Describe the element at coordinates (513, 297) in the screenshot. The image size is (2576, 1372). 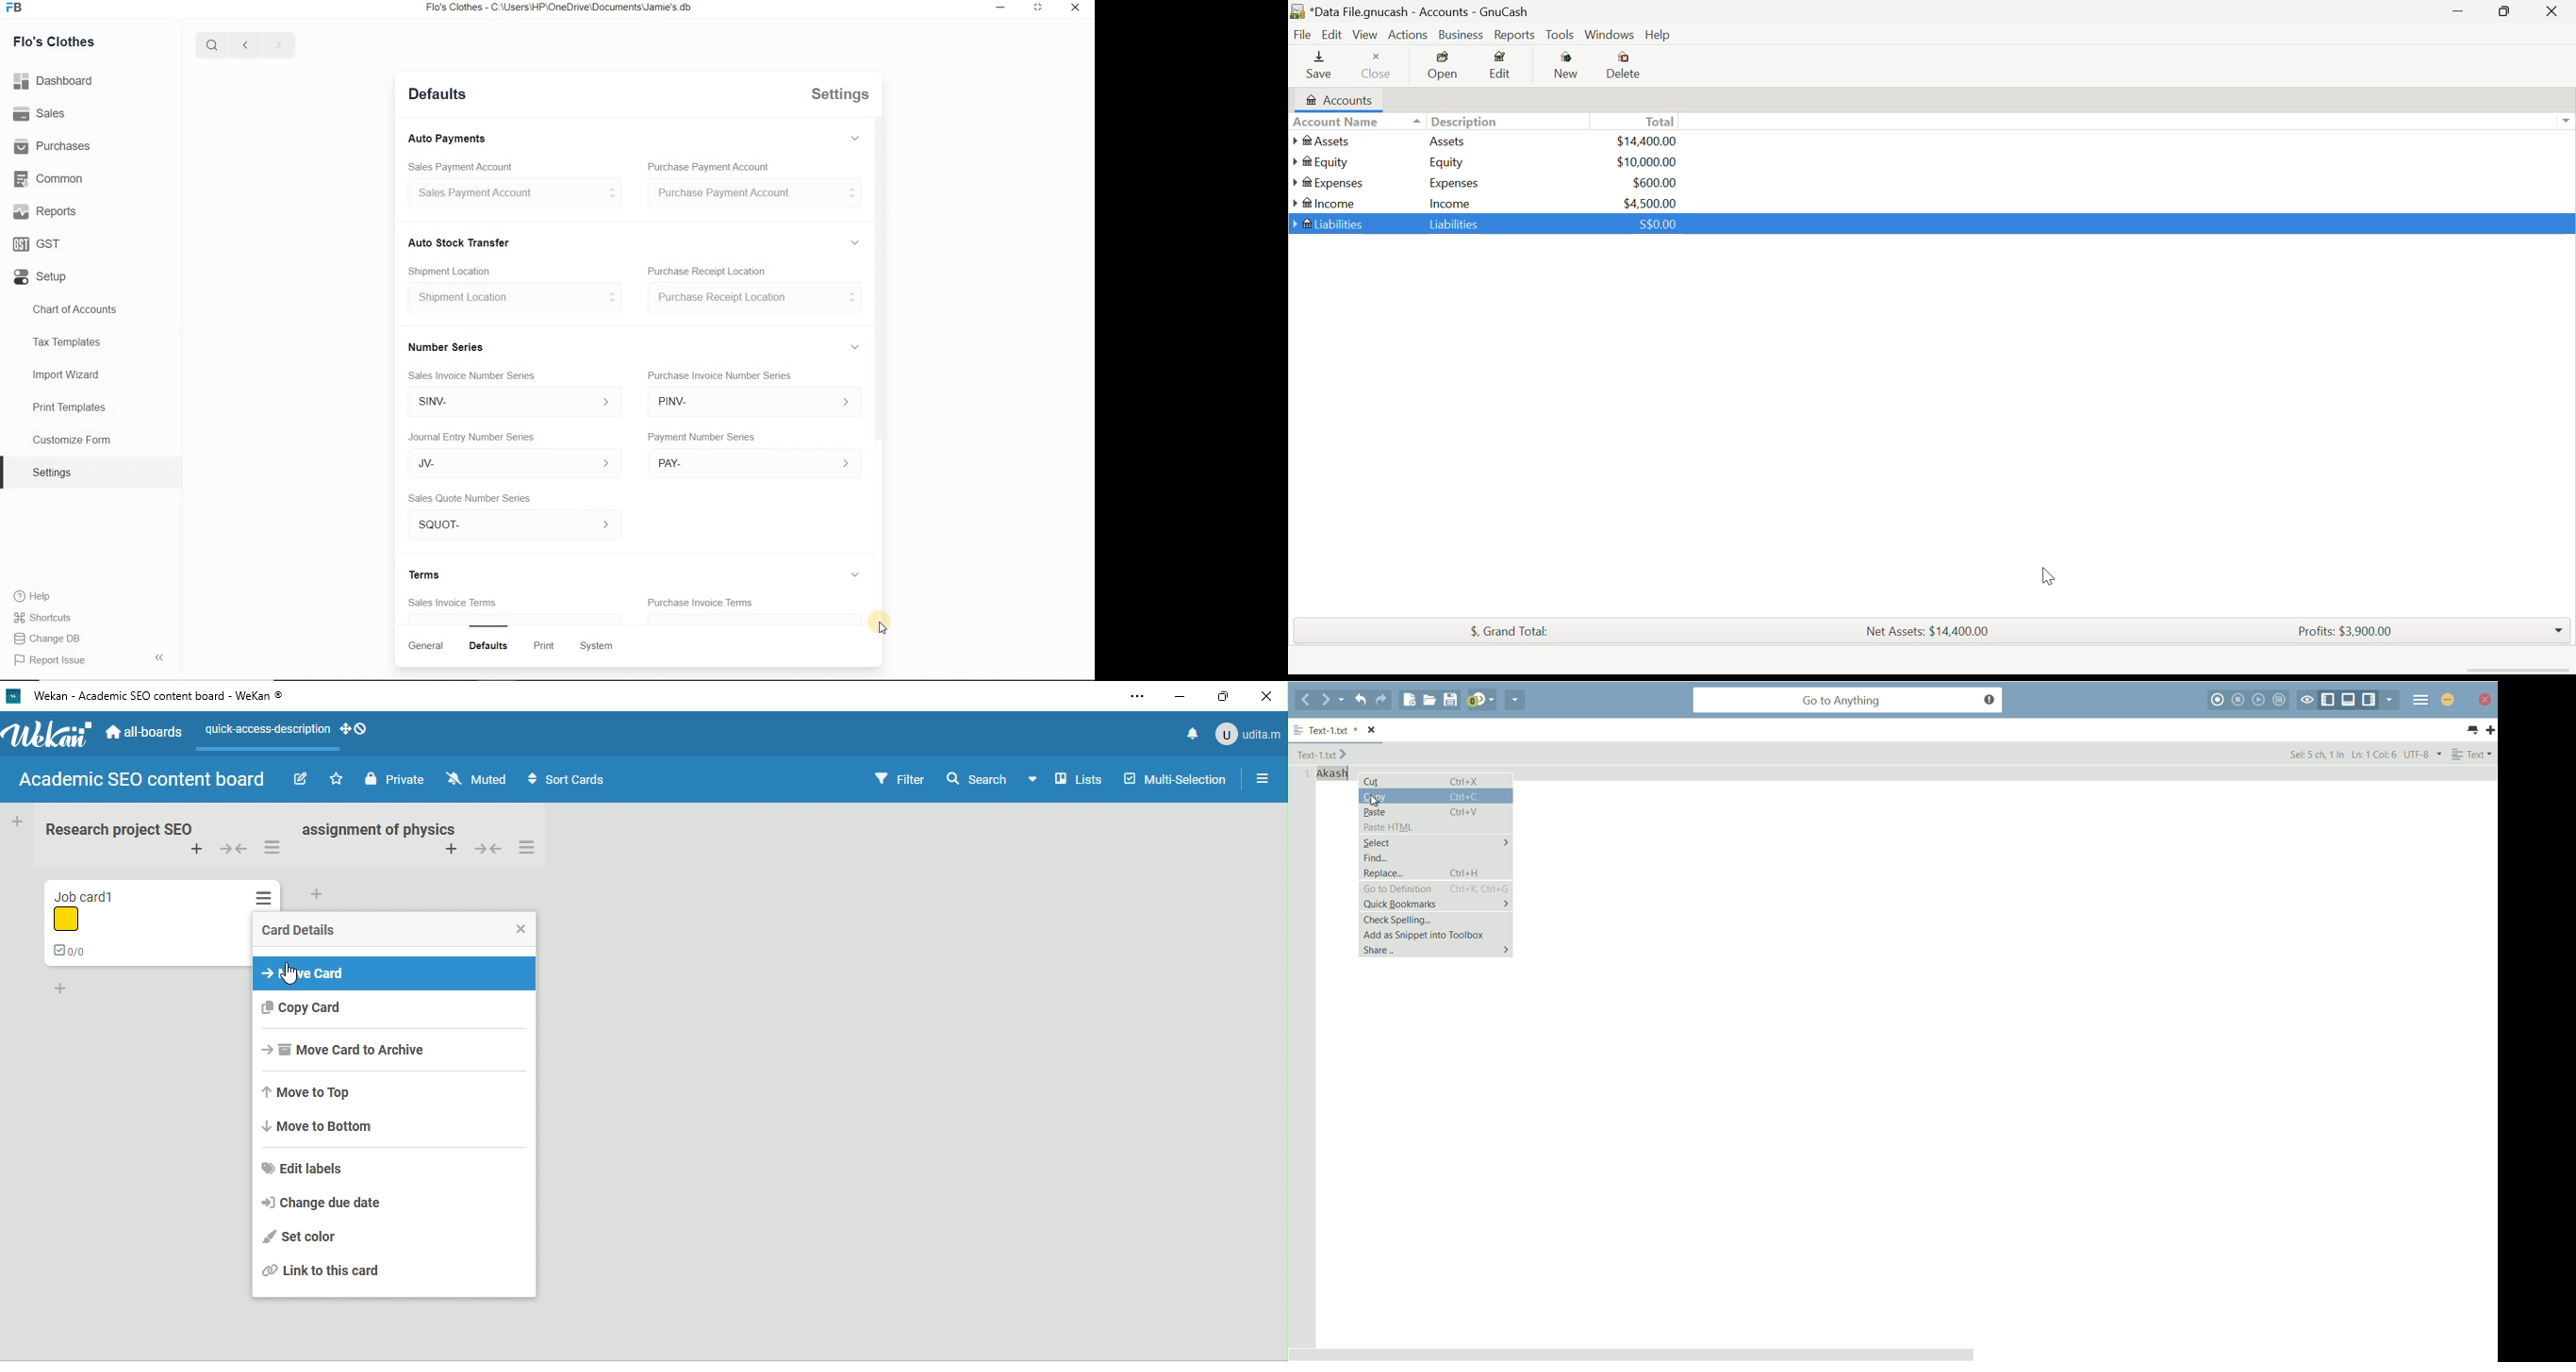
I see `Shipment Location` at that location.